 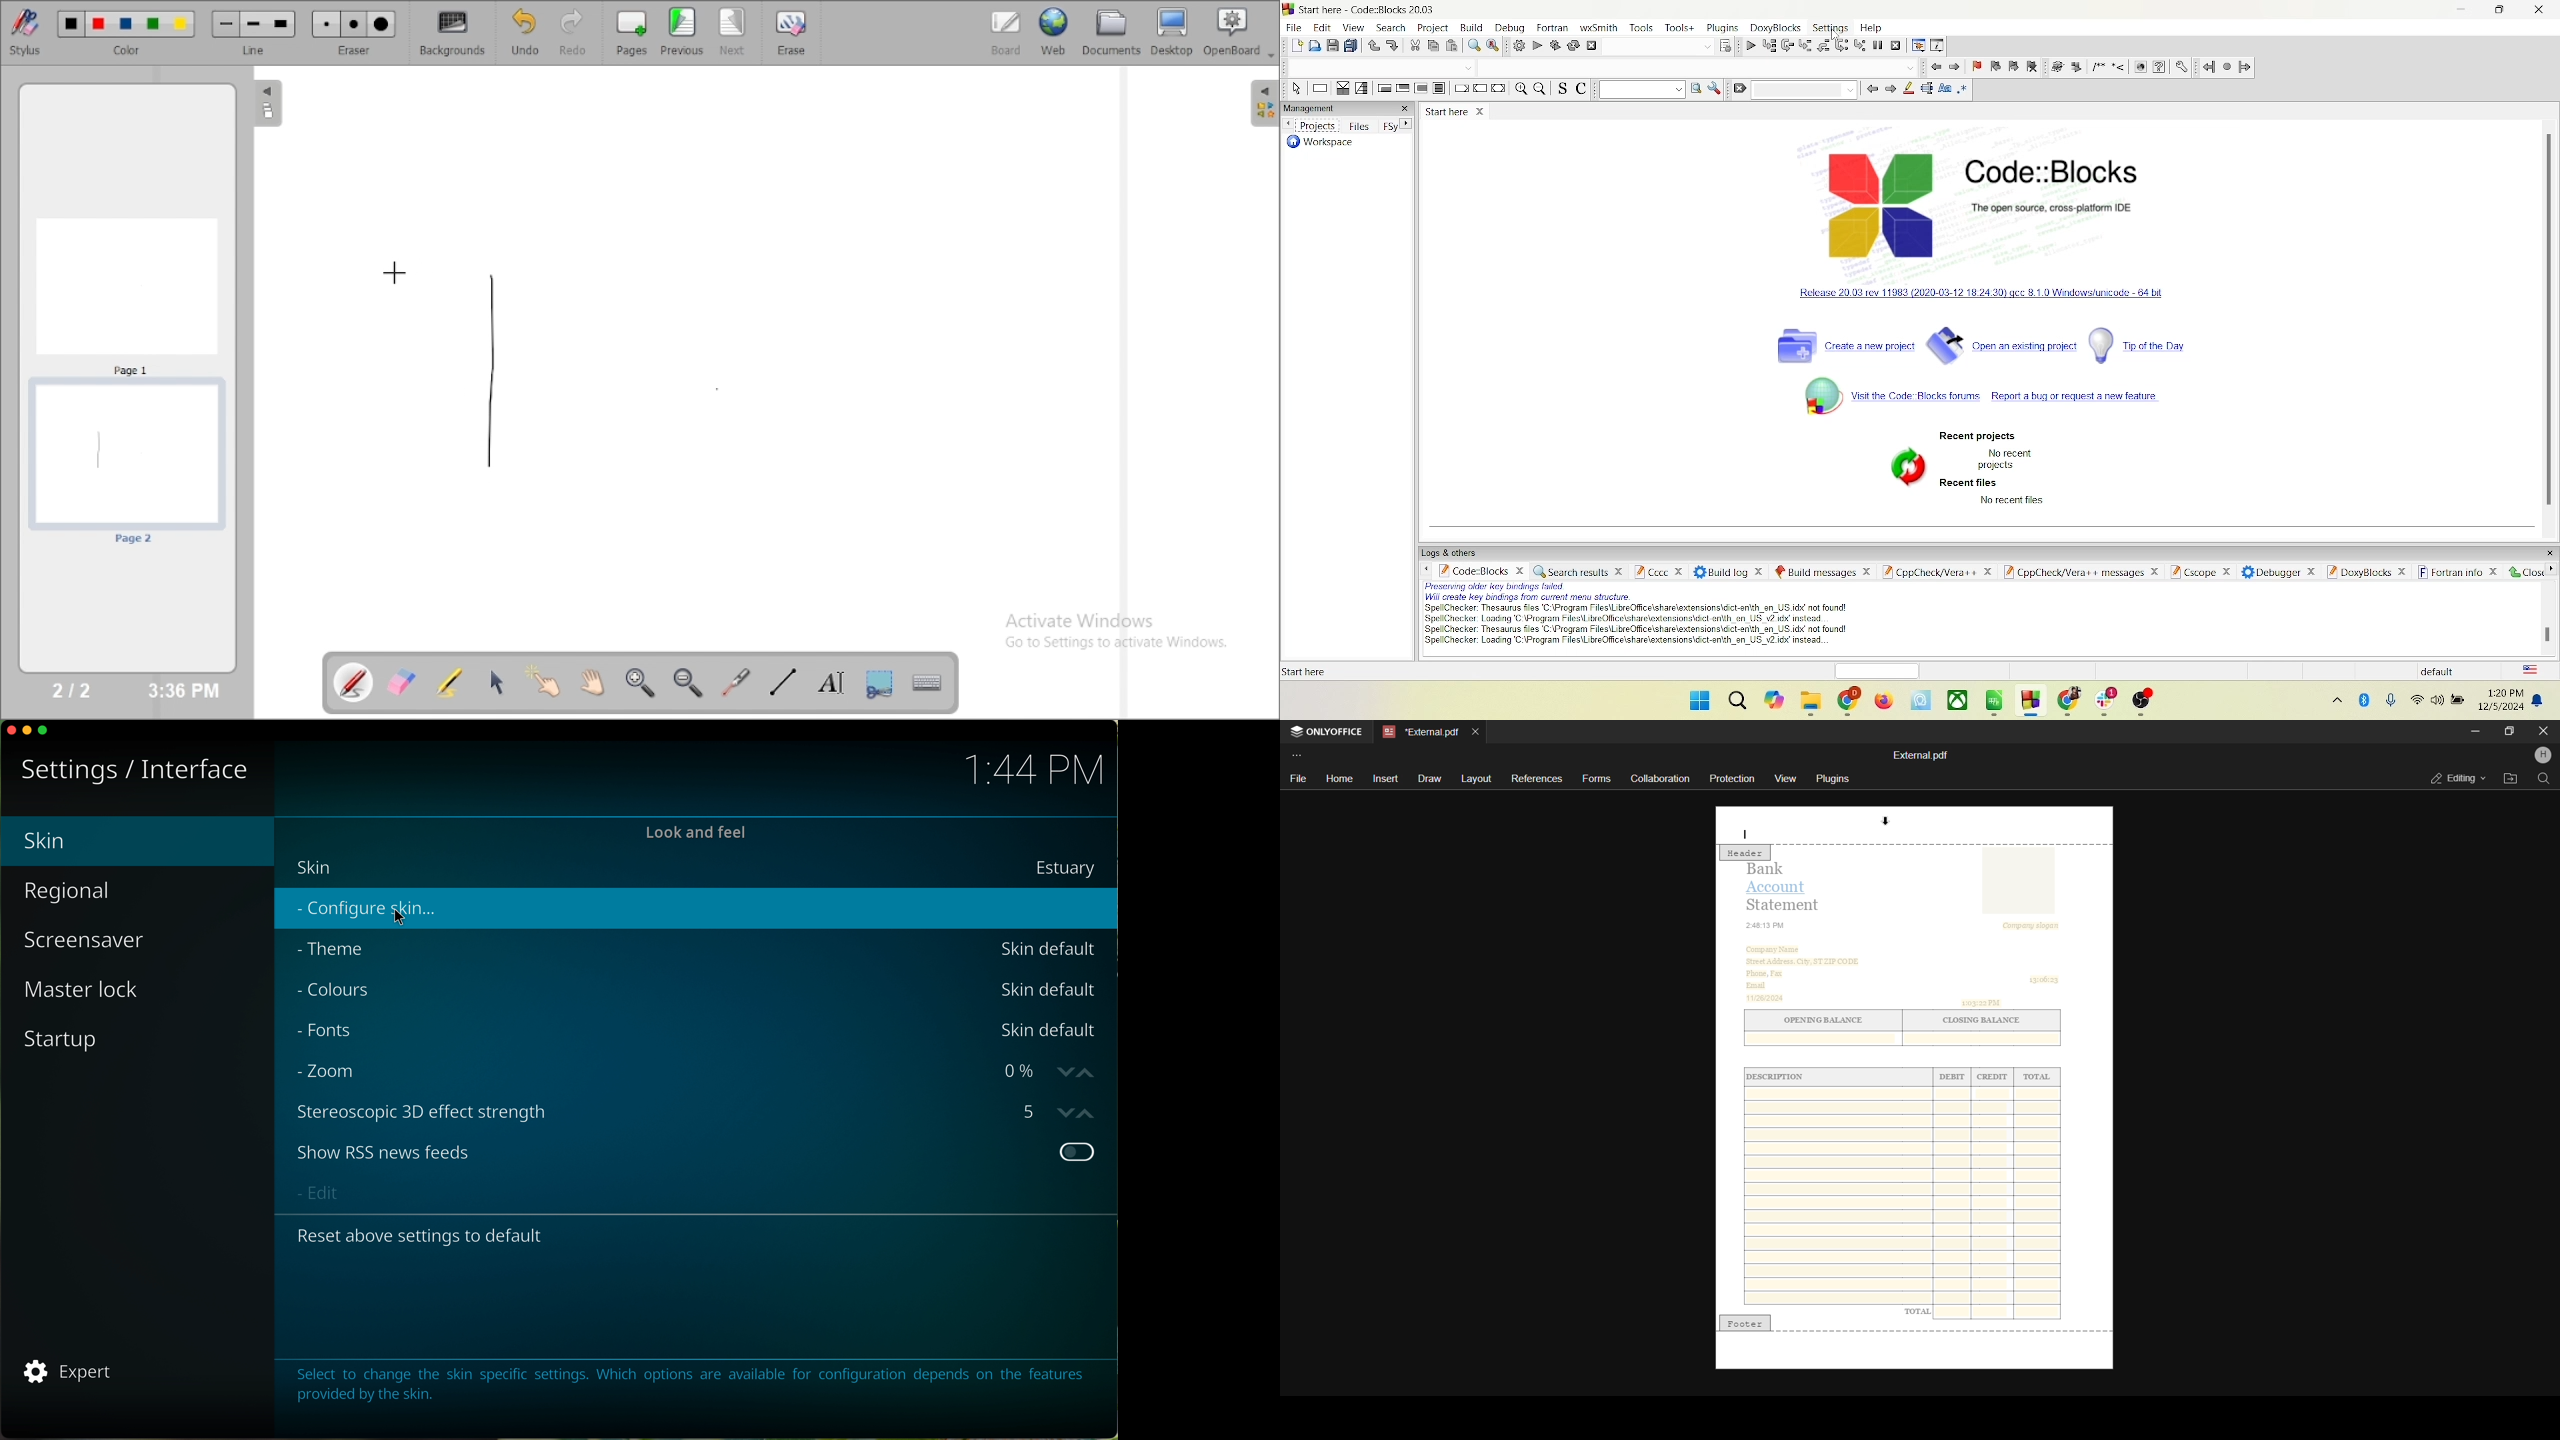 I want to click on forms, so click(x=1598, y=779).